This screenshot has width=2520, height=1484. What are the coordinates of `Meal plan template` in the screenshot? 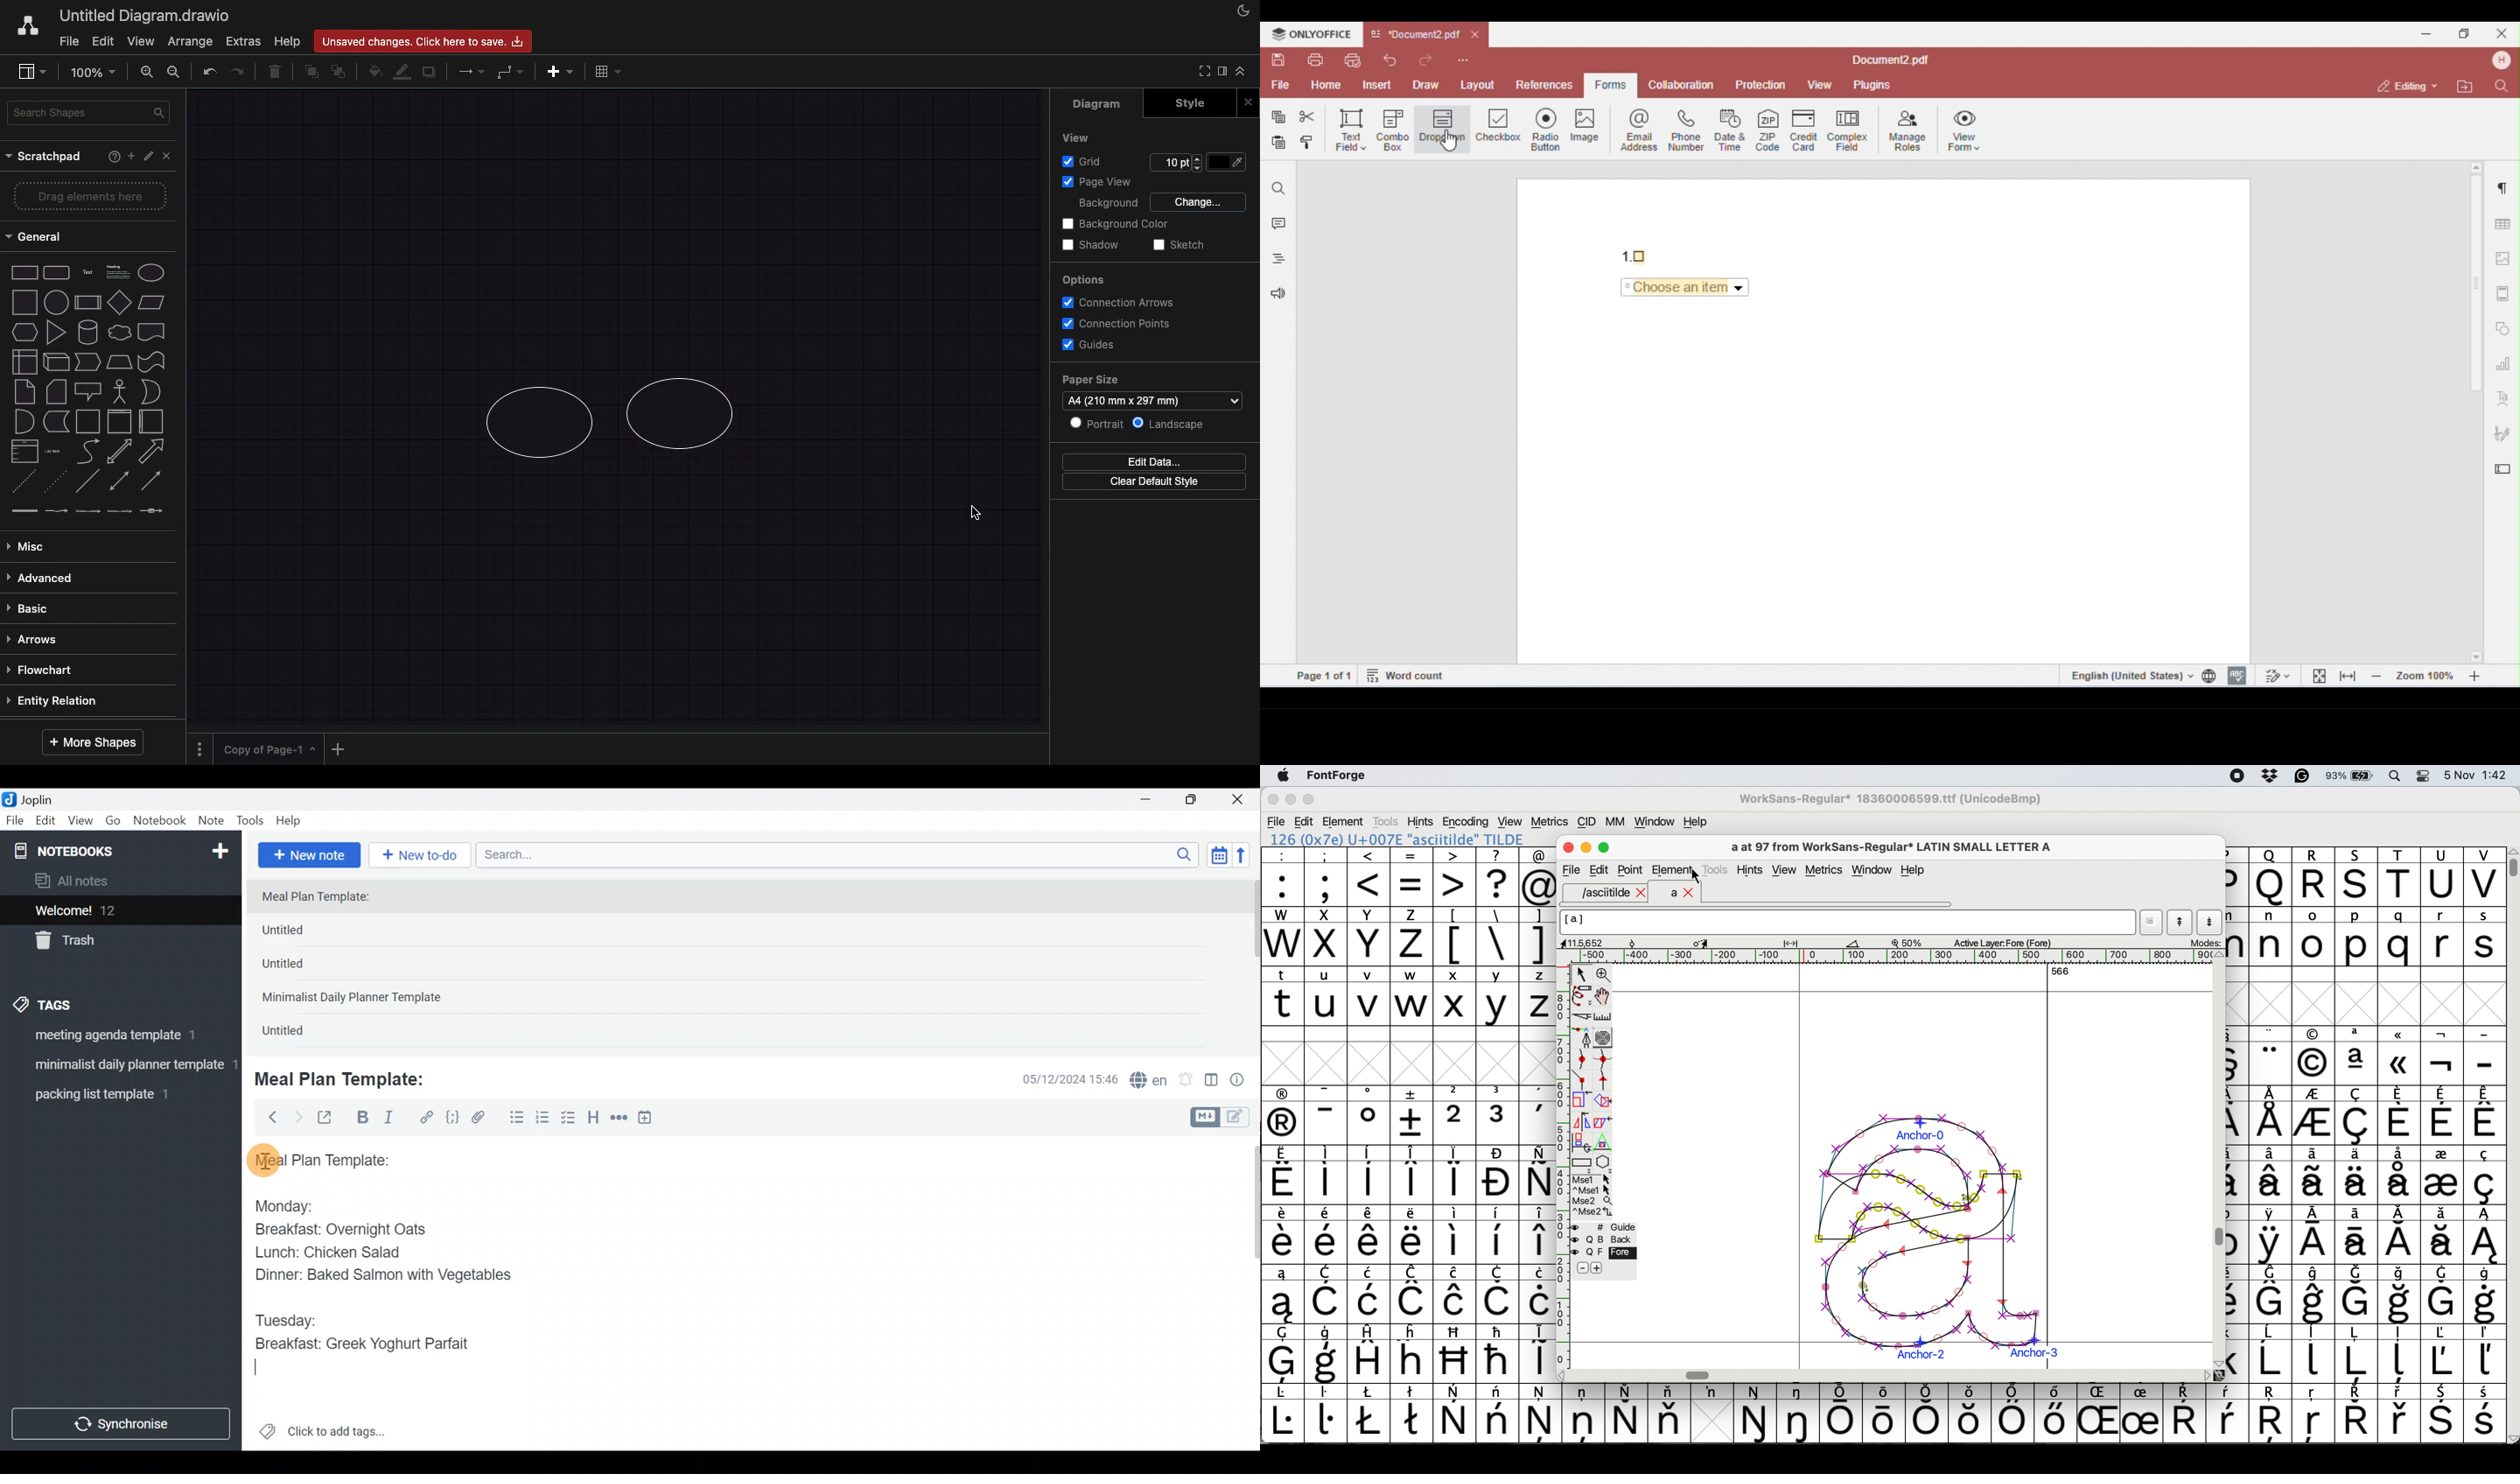 It's located at (318, 1158).